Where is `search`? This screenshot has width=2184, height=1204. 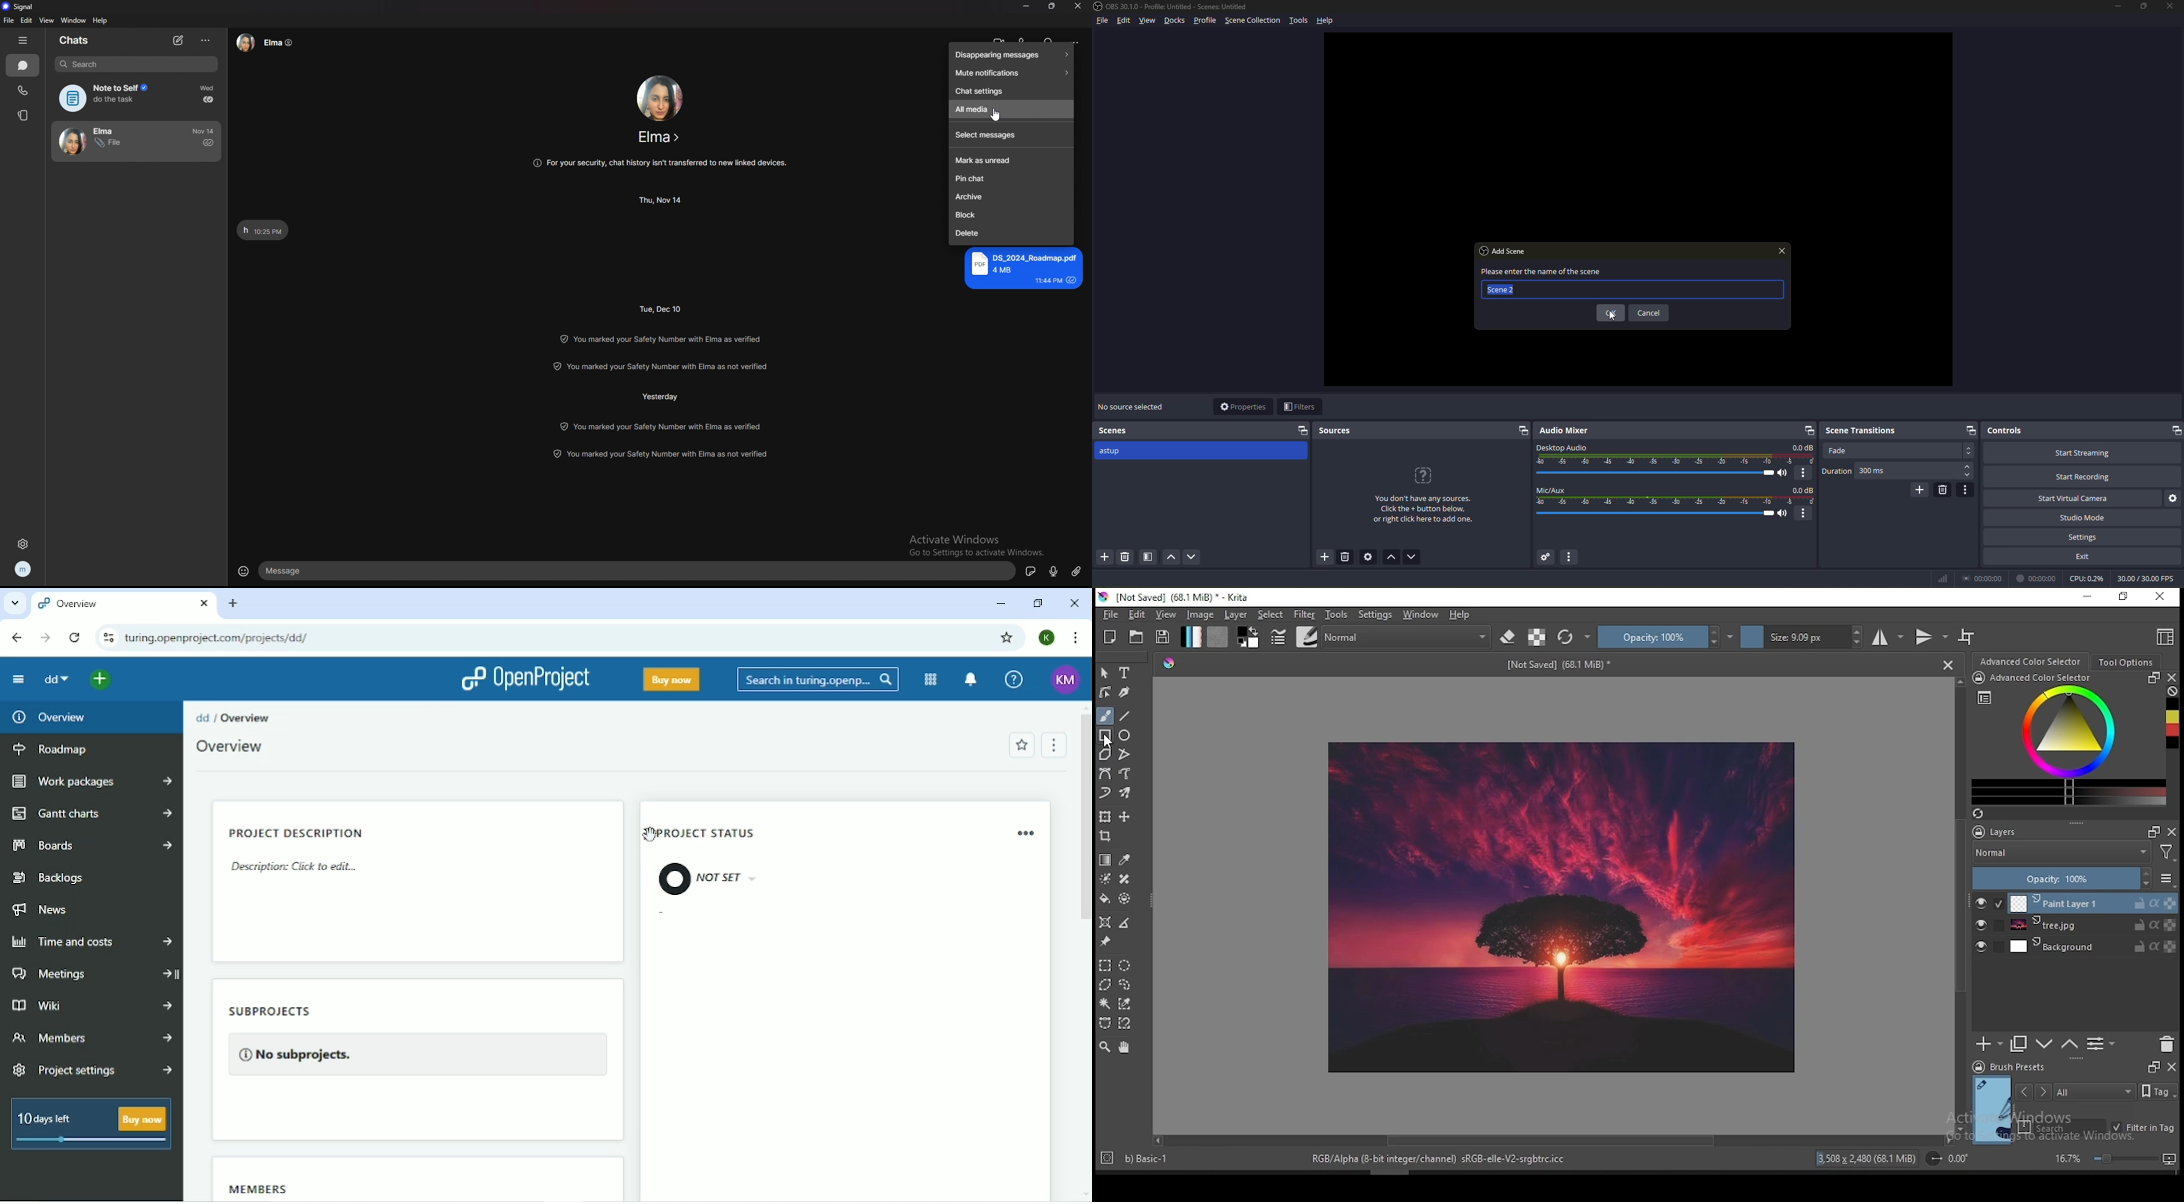 search is located at coordinates (136, 64).